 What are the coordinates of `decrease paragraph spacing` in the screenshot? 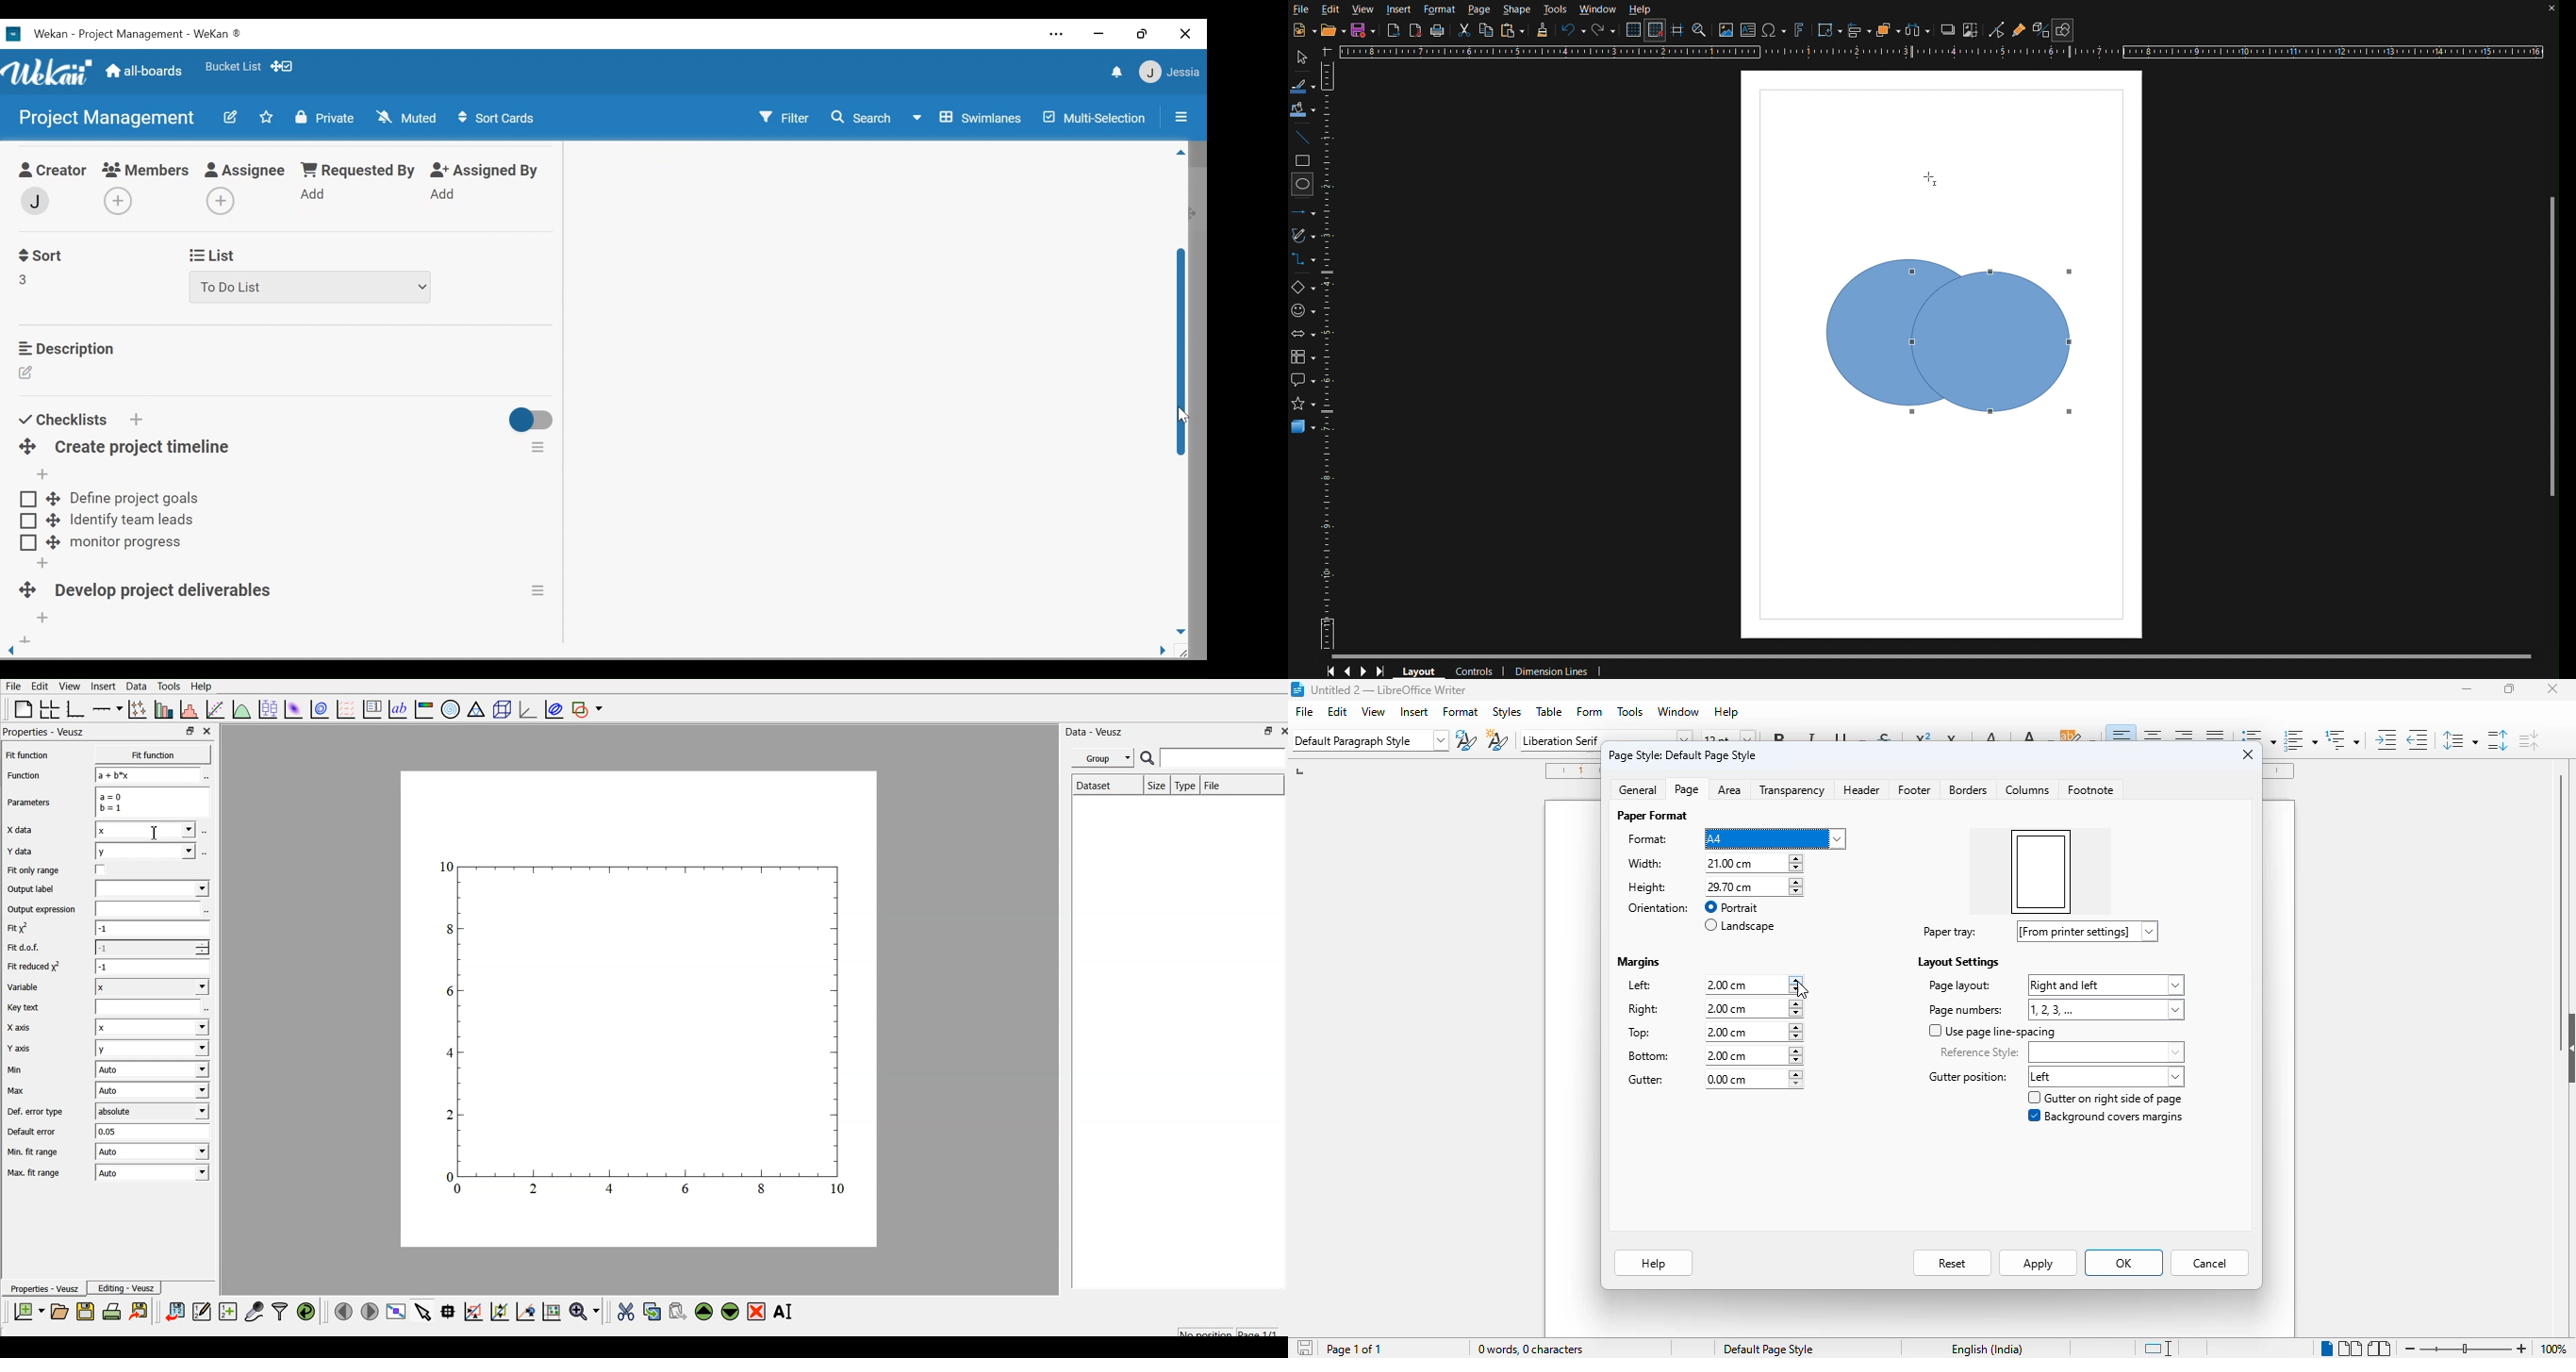 It's located at (2529, 739).